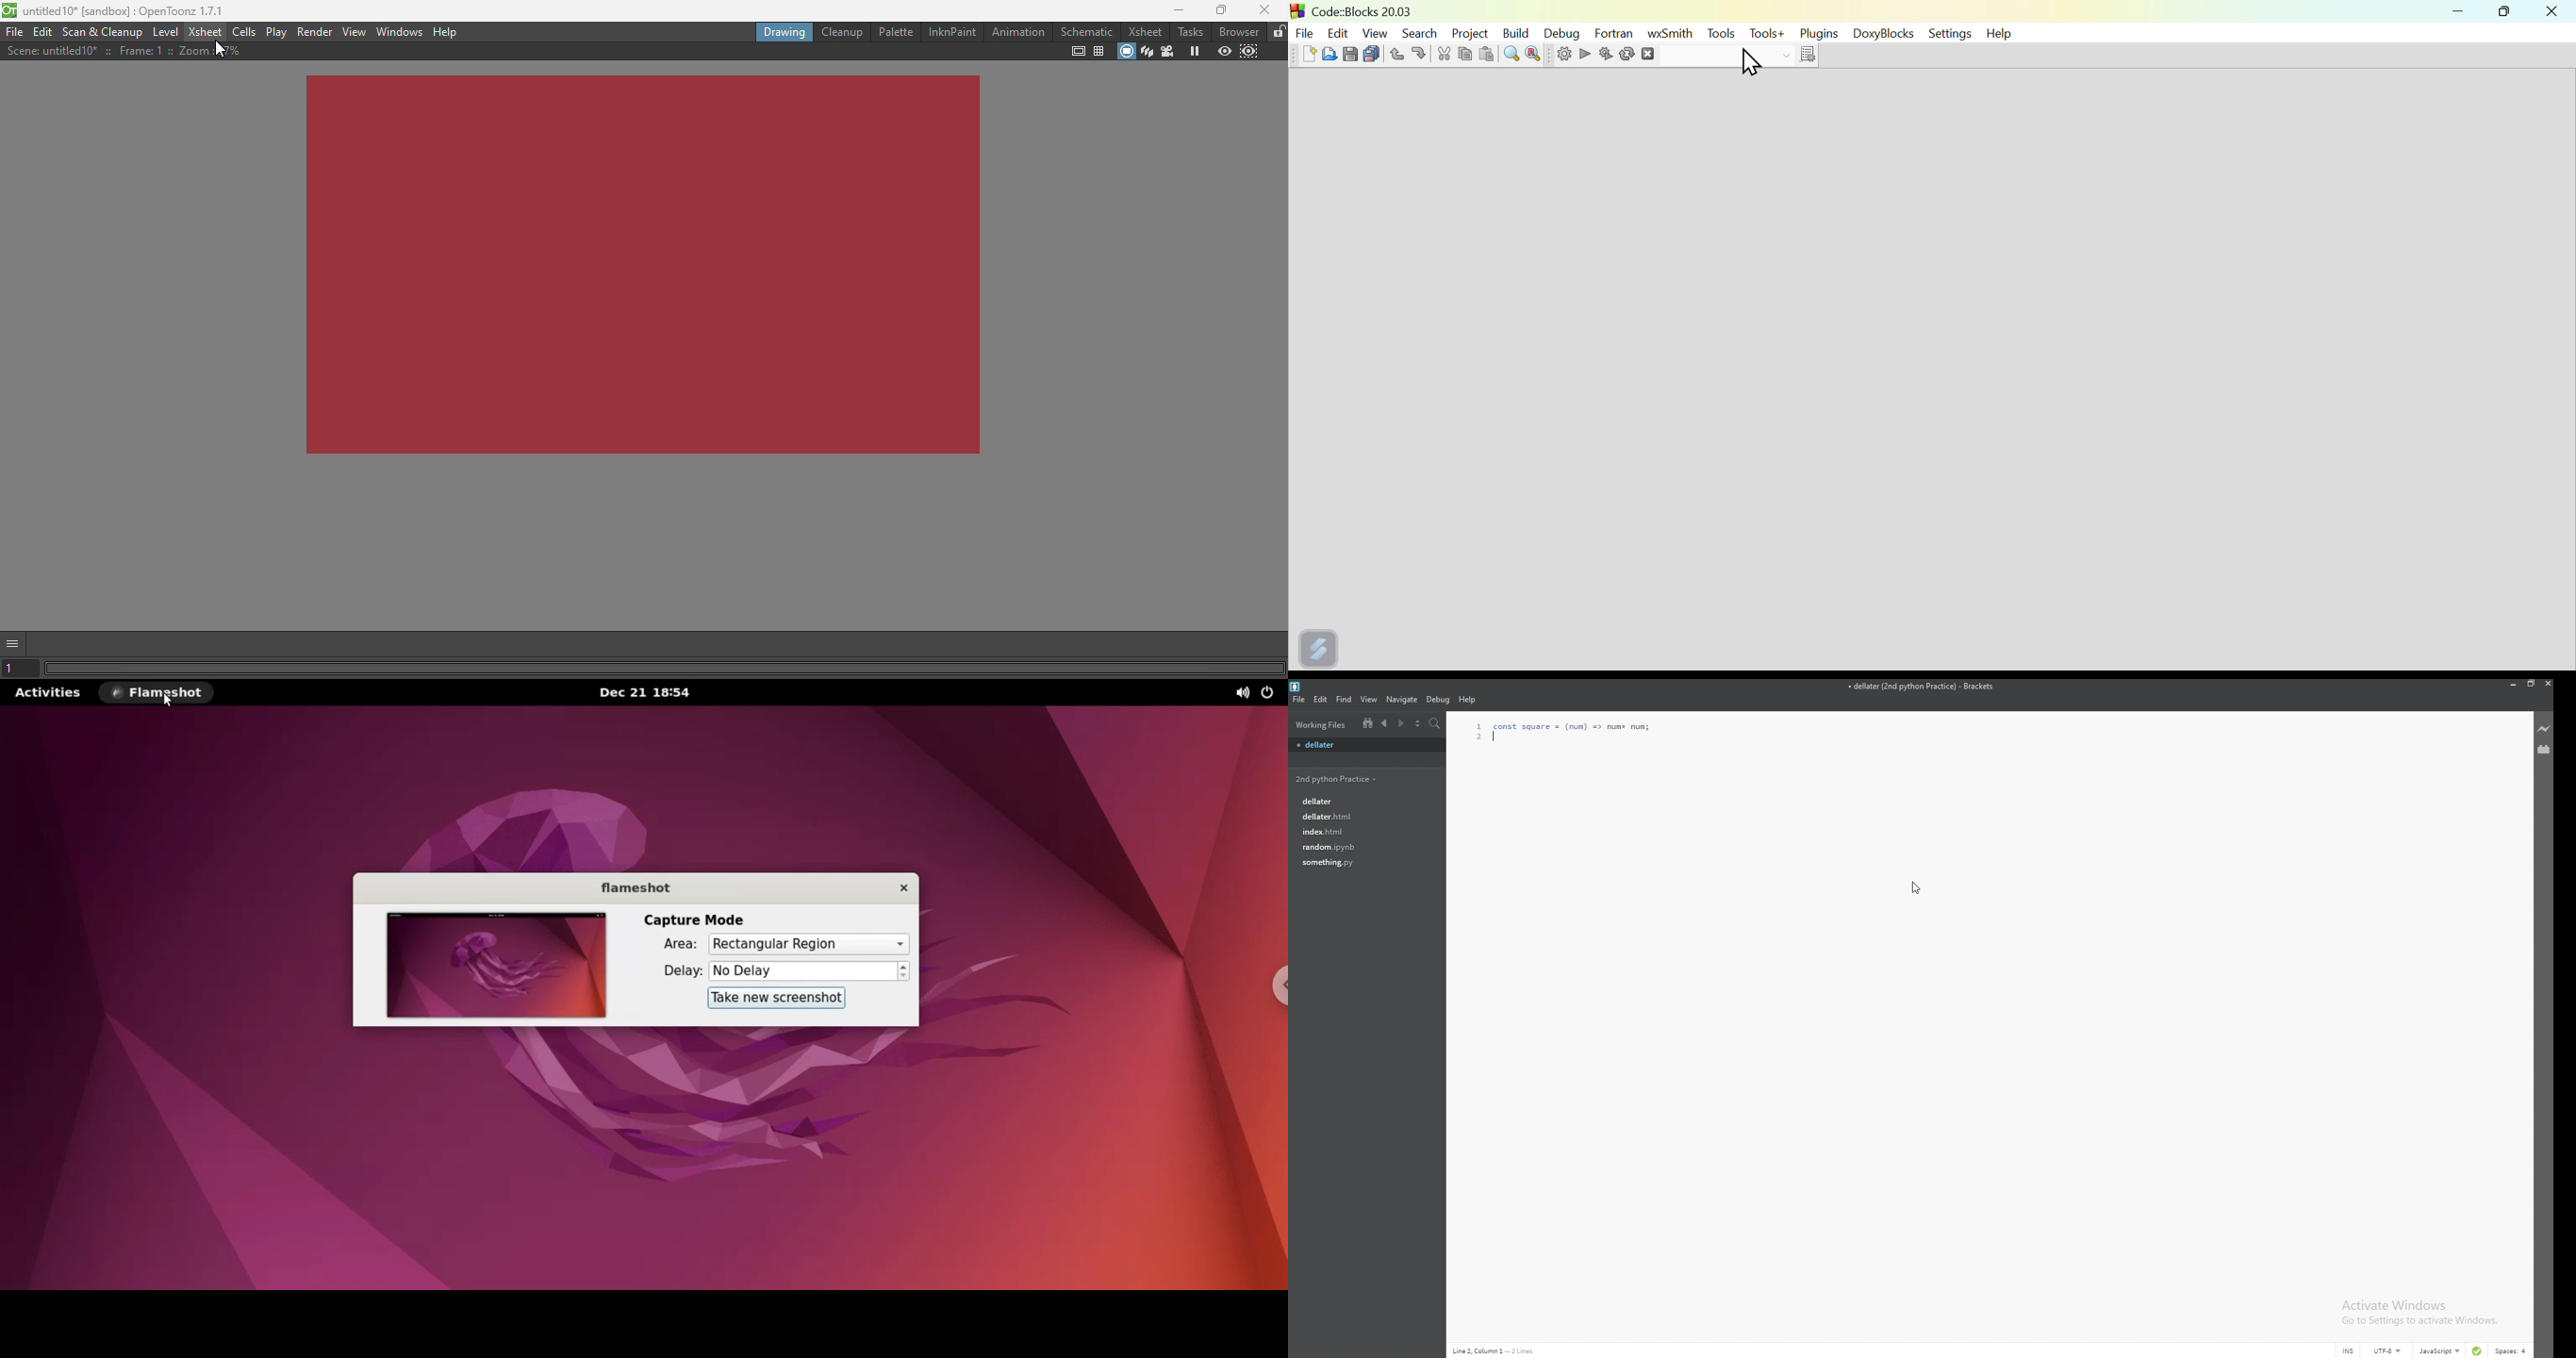 This screenshot has height=1372, width=2576. Describe the element at coordinates (1402, 723) in the screenshot. I see `next` at that location.